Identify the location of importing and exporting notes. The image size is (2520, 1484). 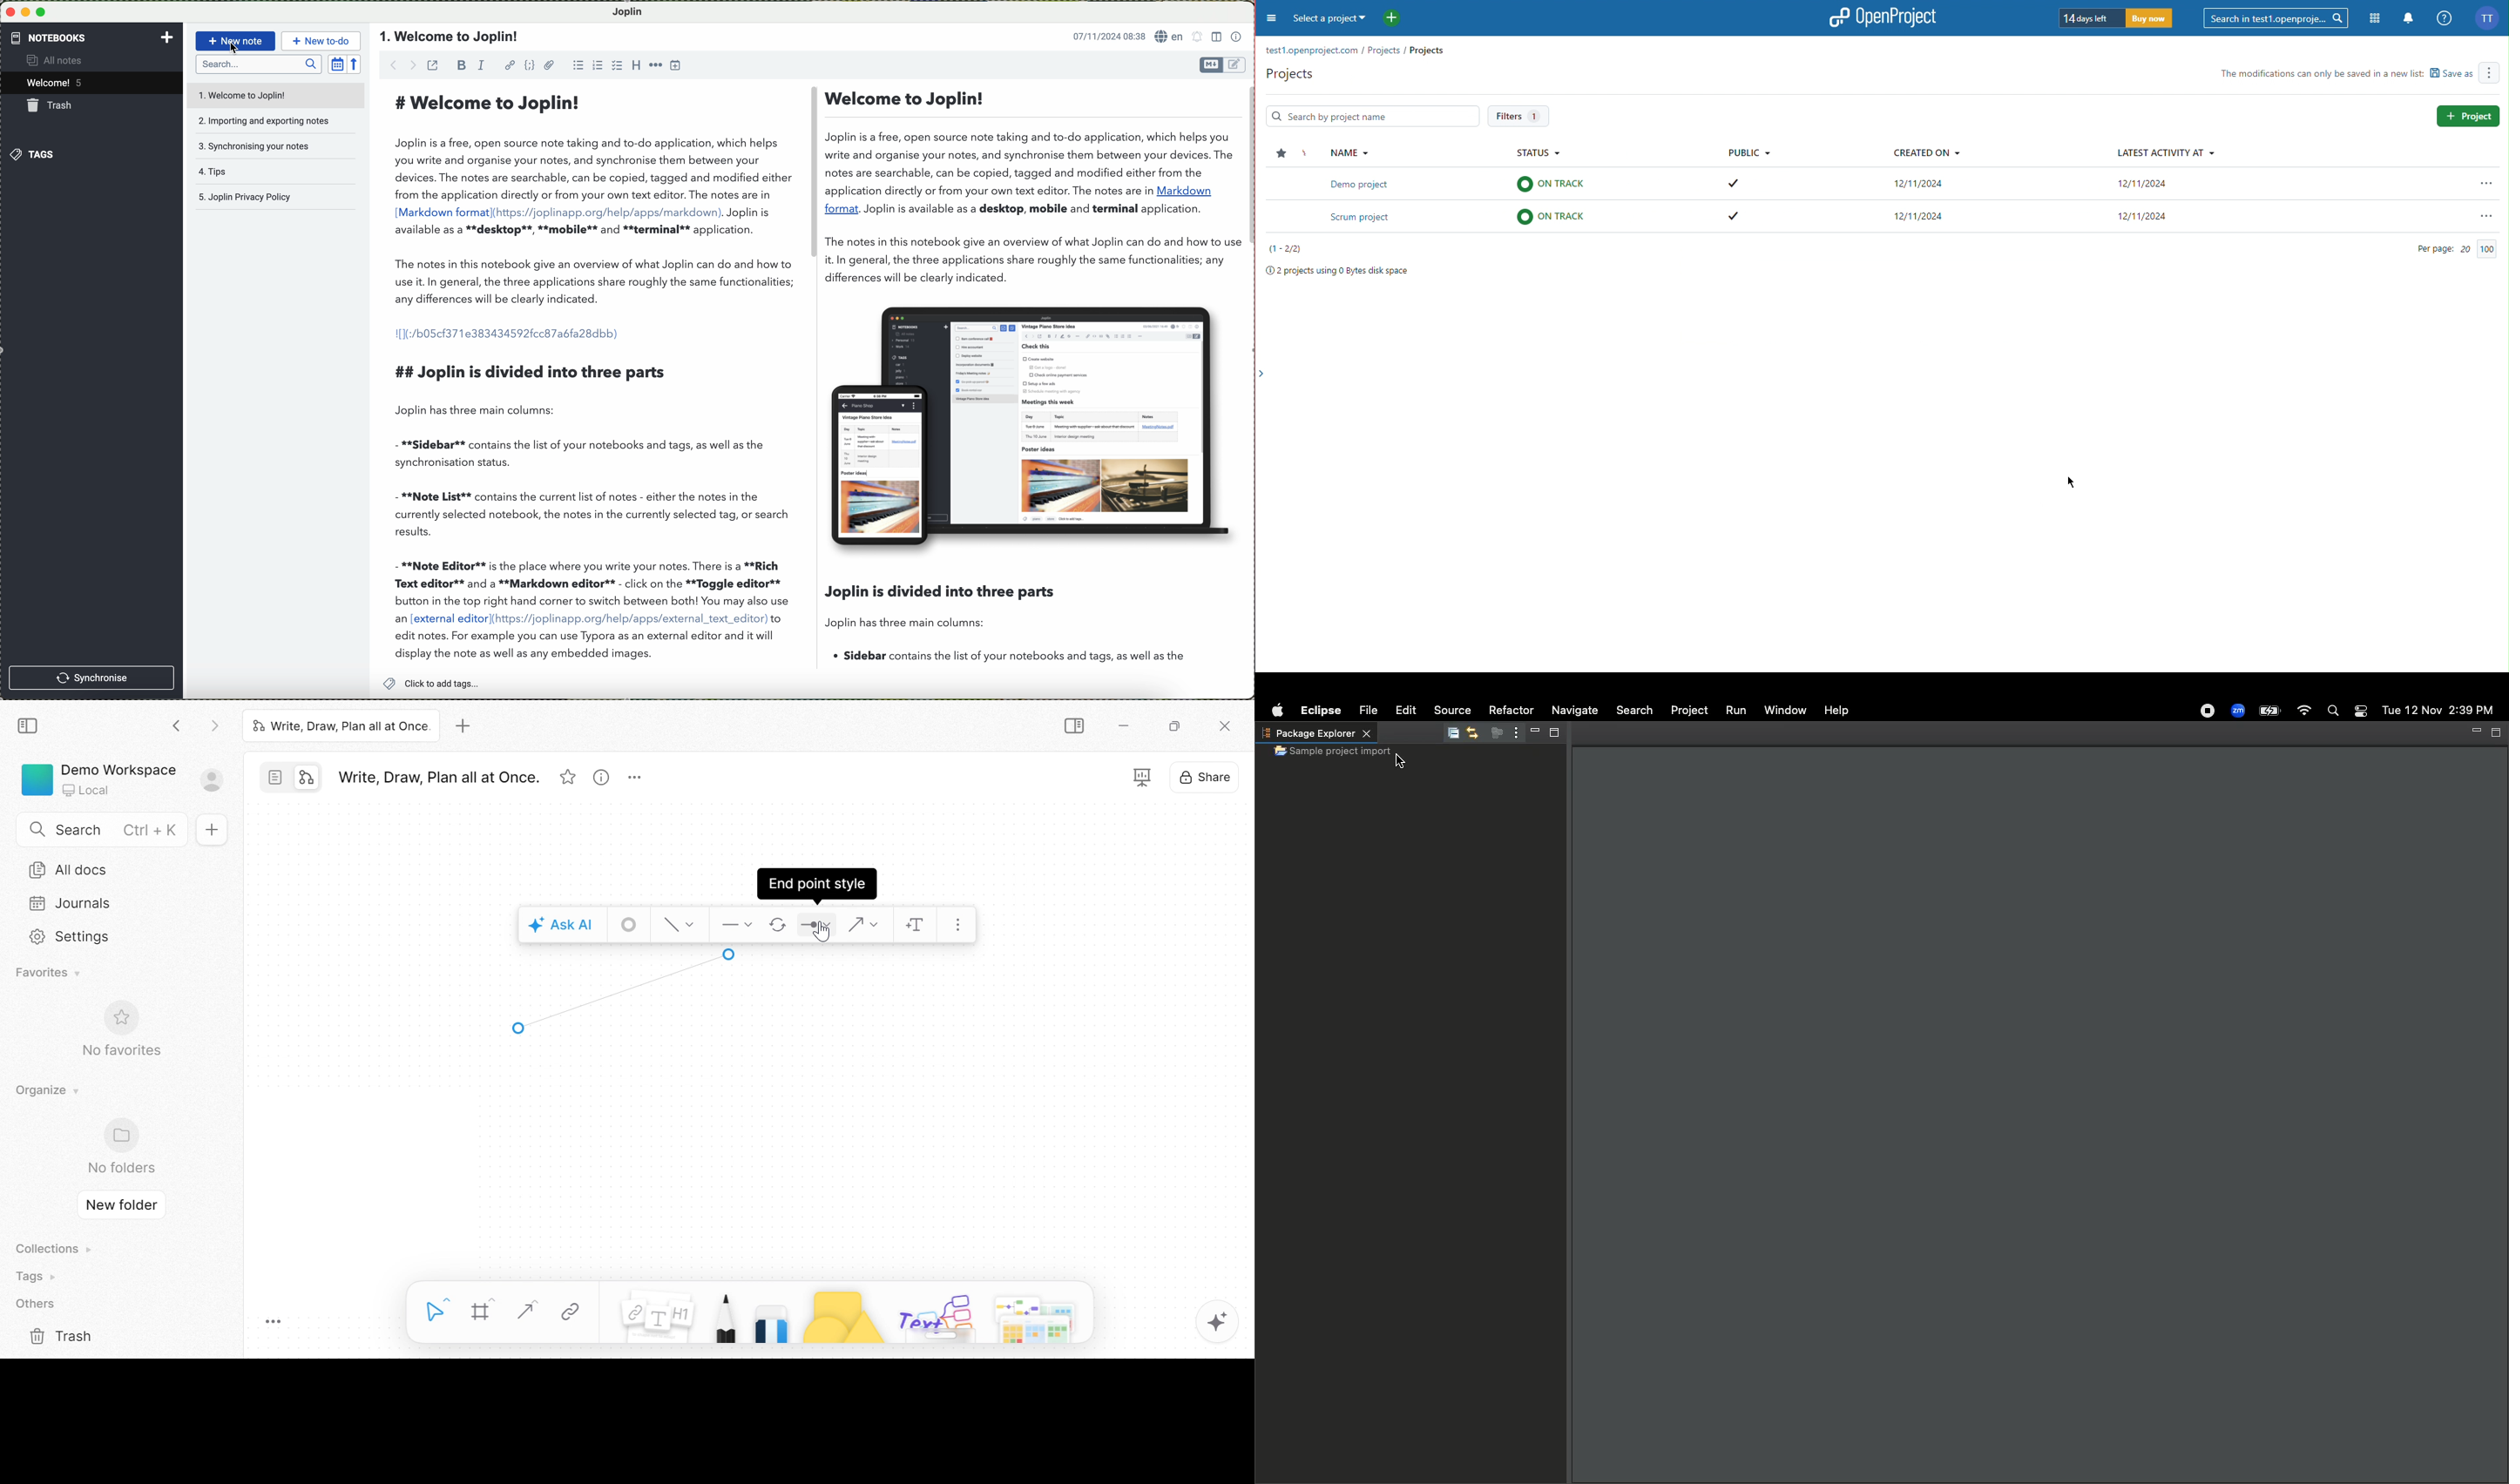
(267, 119).